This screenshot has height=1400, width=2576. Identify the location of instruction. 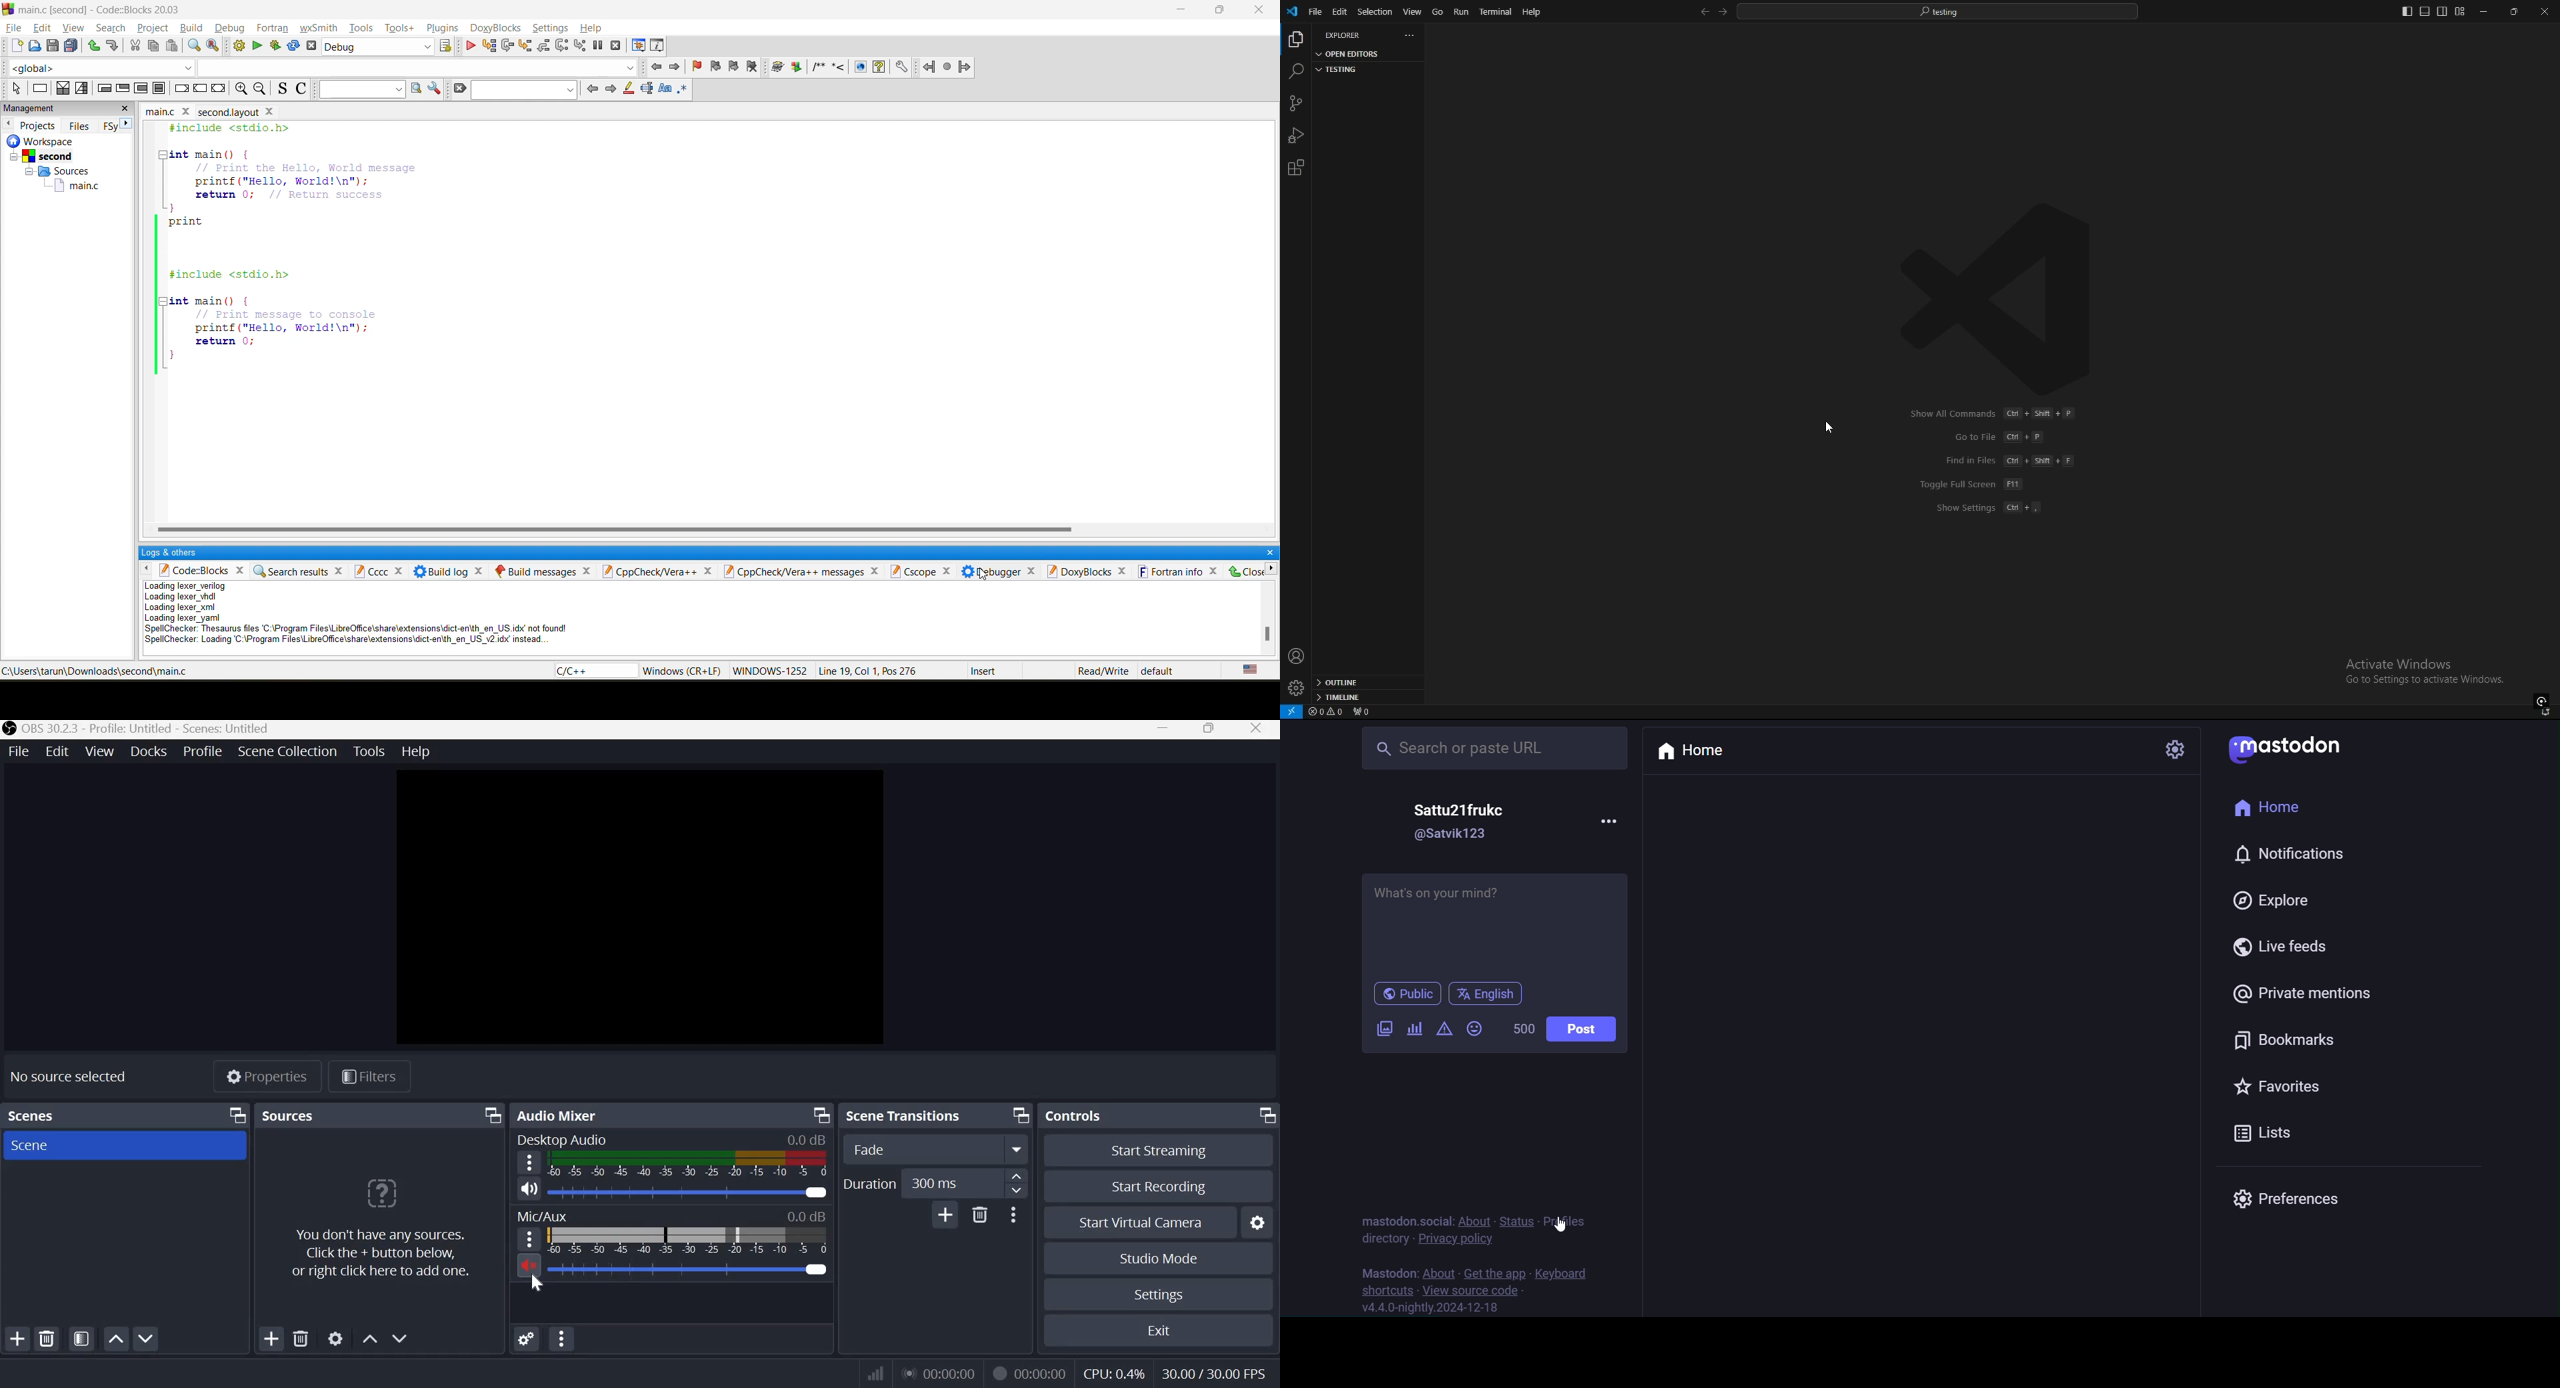
(39, 89).